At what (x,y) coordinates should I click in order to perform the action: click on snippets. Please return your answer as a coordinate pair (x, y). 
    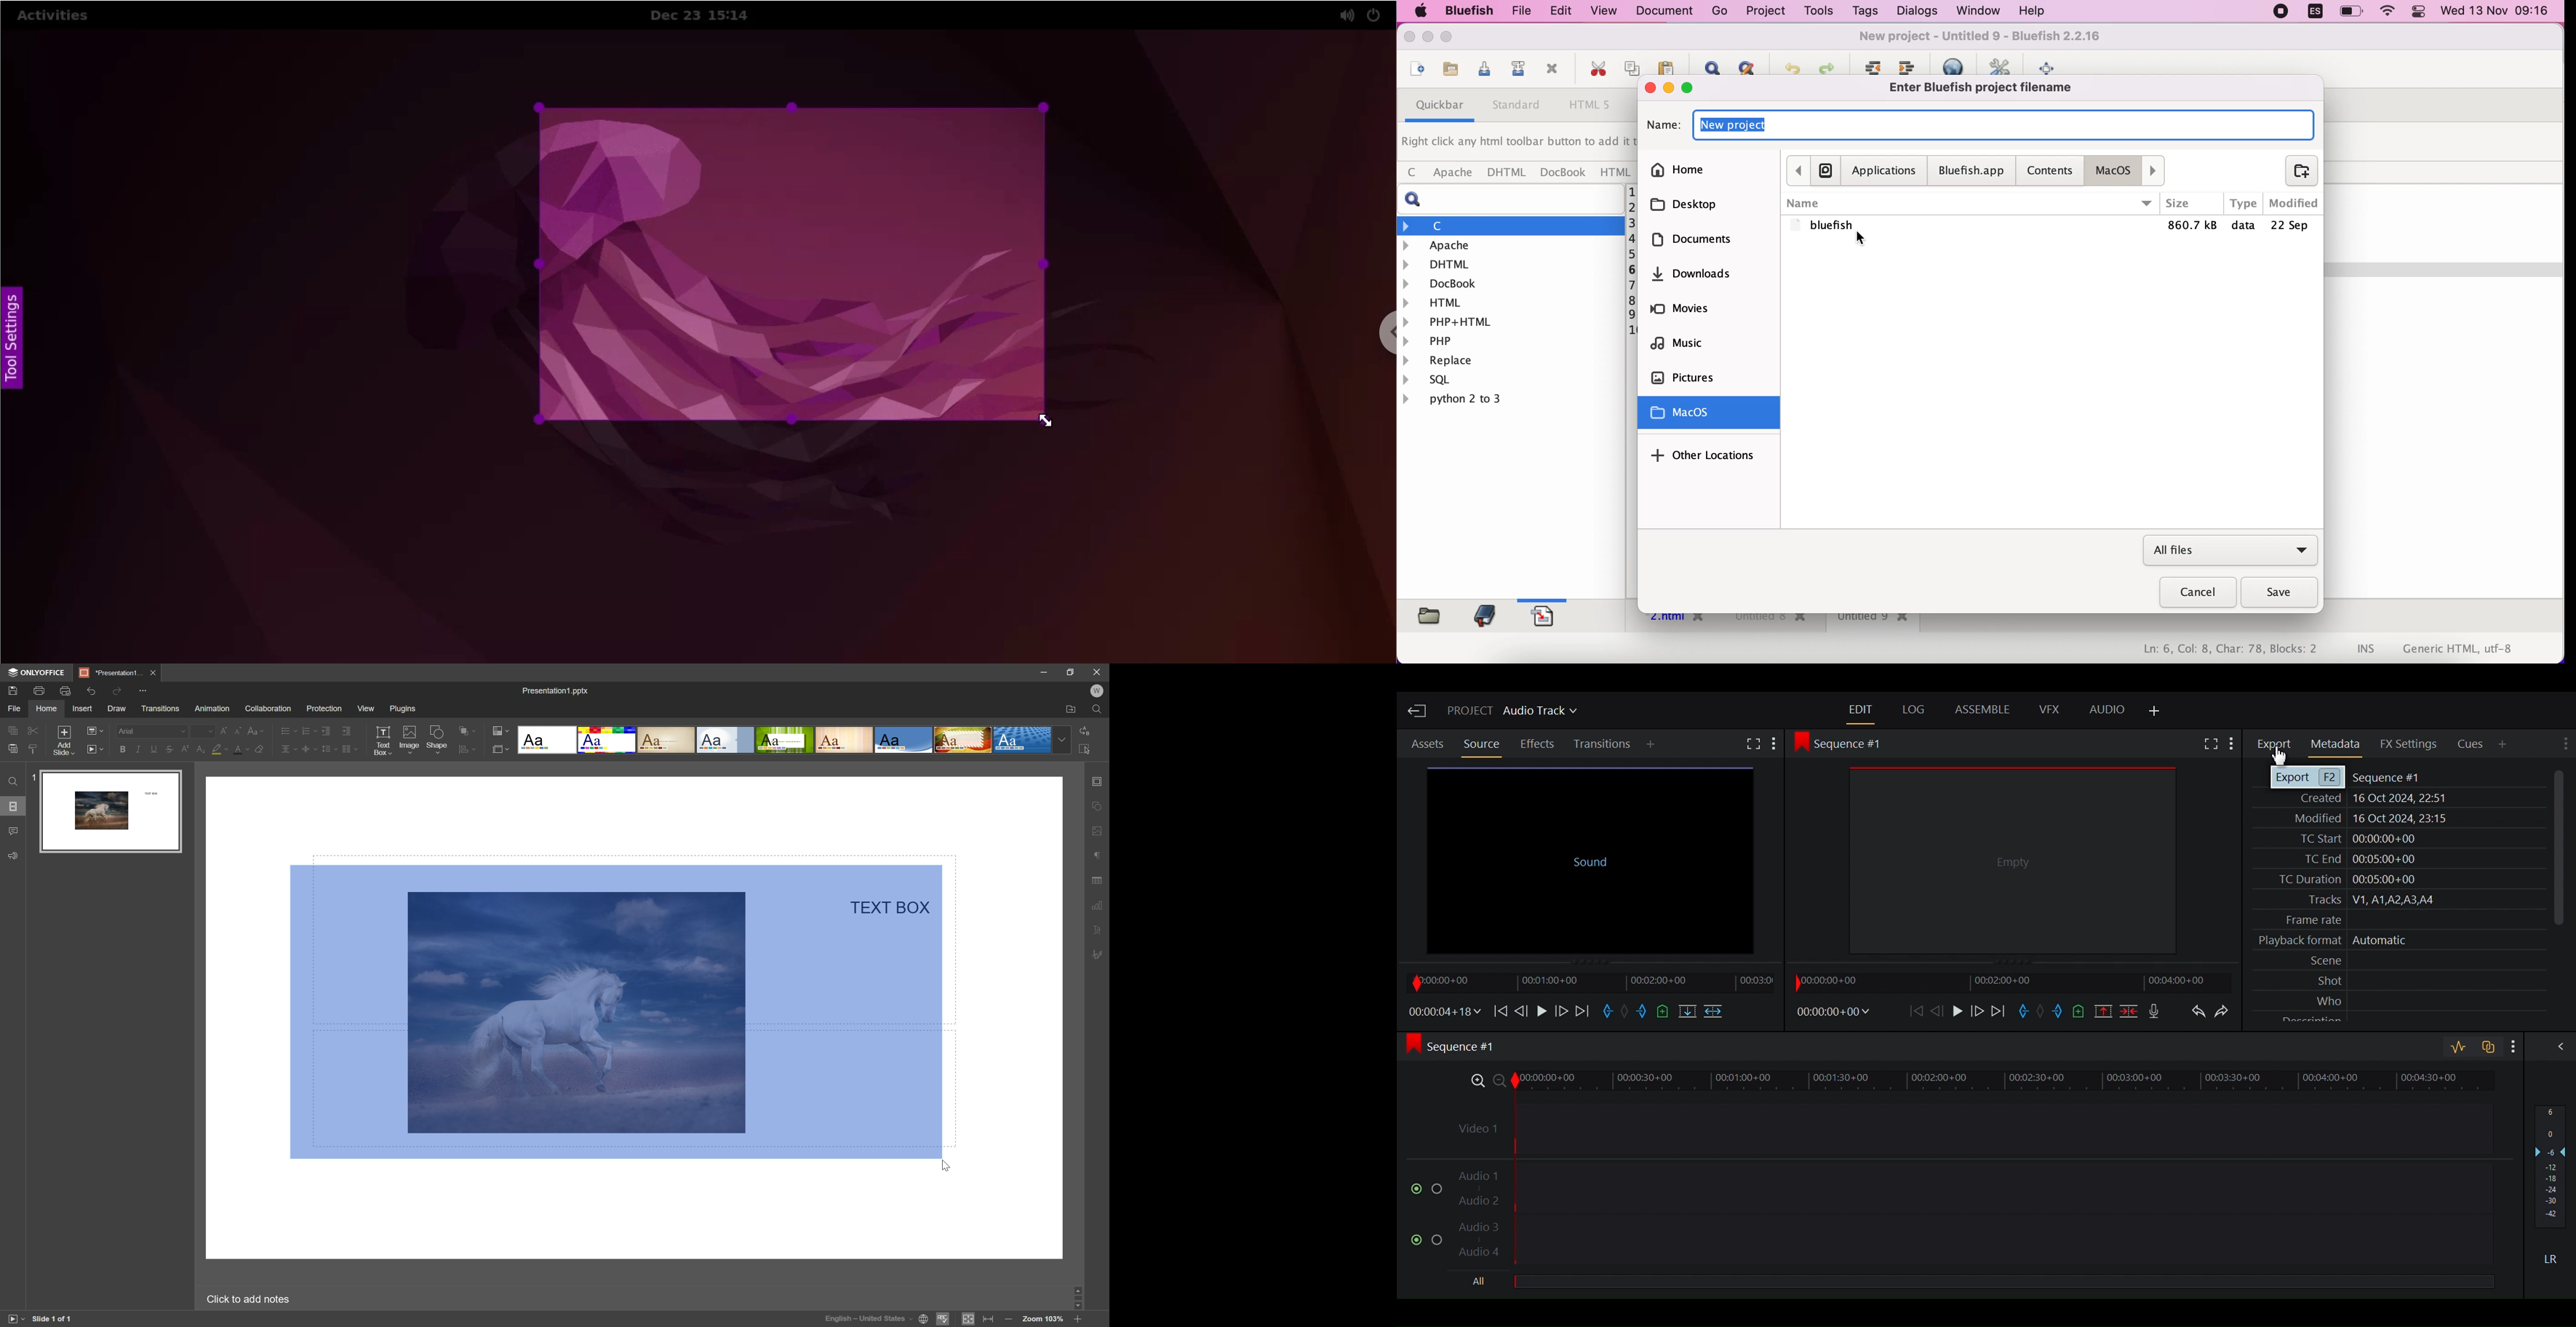
    Looking at the image, I should click on (1548, 615).